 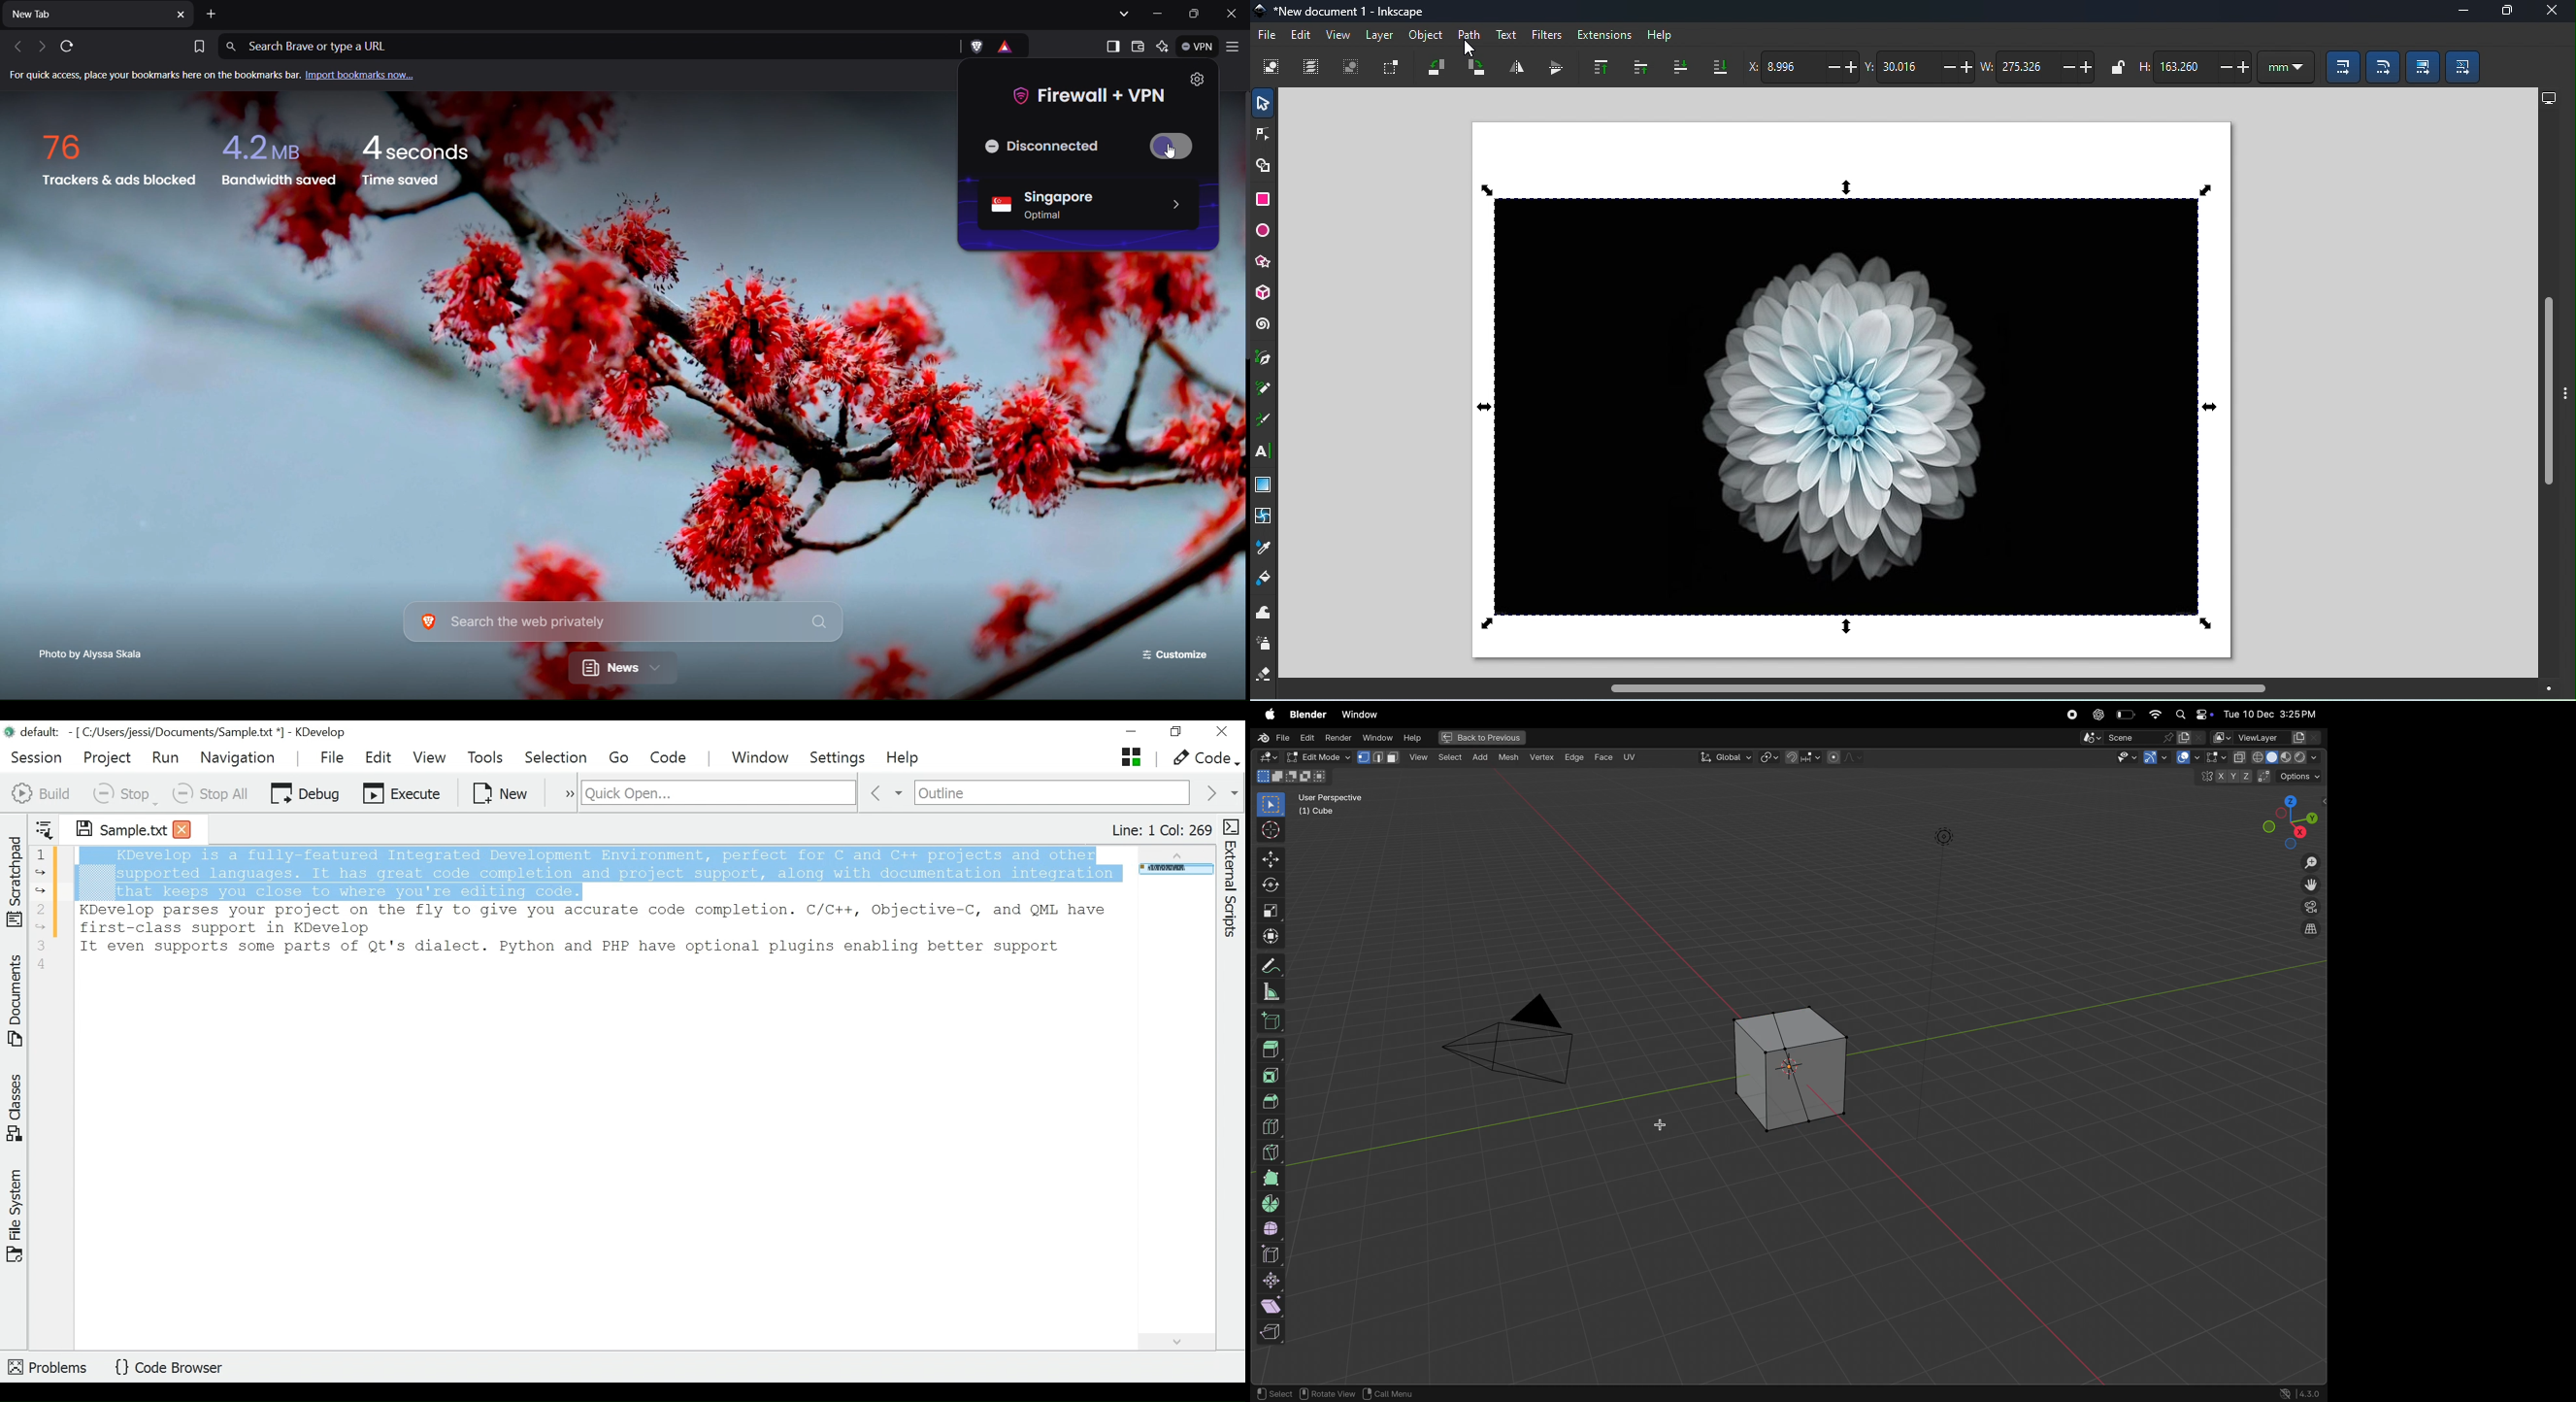 What do you see at coordinates (2312, 1393) in the screenshot?
I see `4.3.0` at bounding box center [2312, 1393].